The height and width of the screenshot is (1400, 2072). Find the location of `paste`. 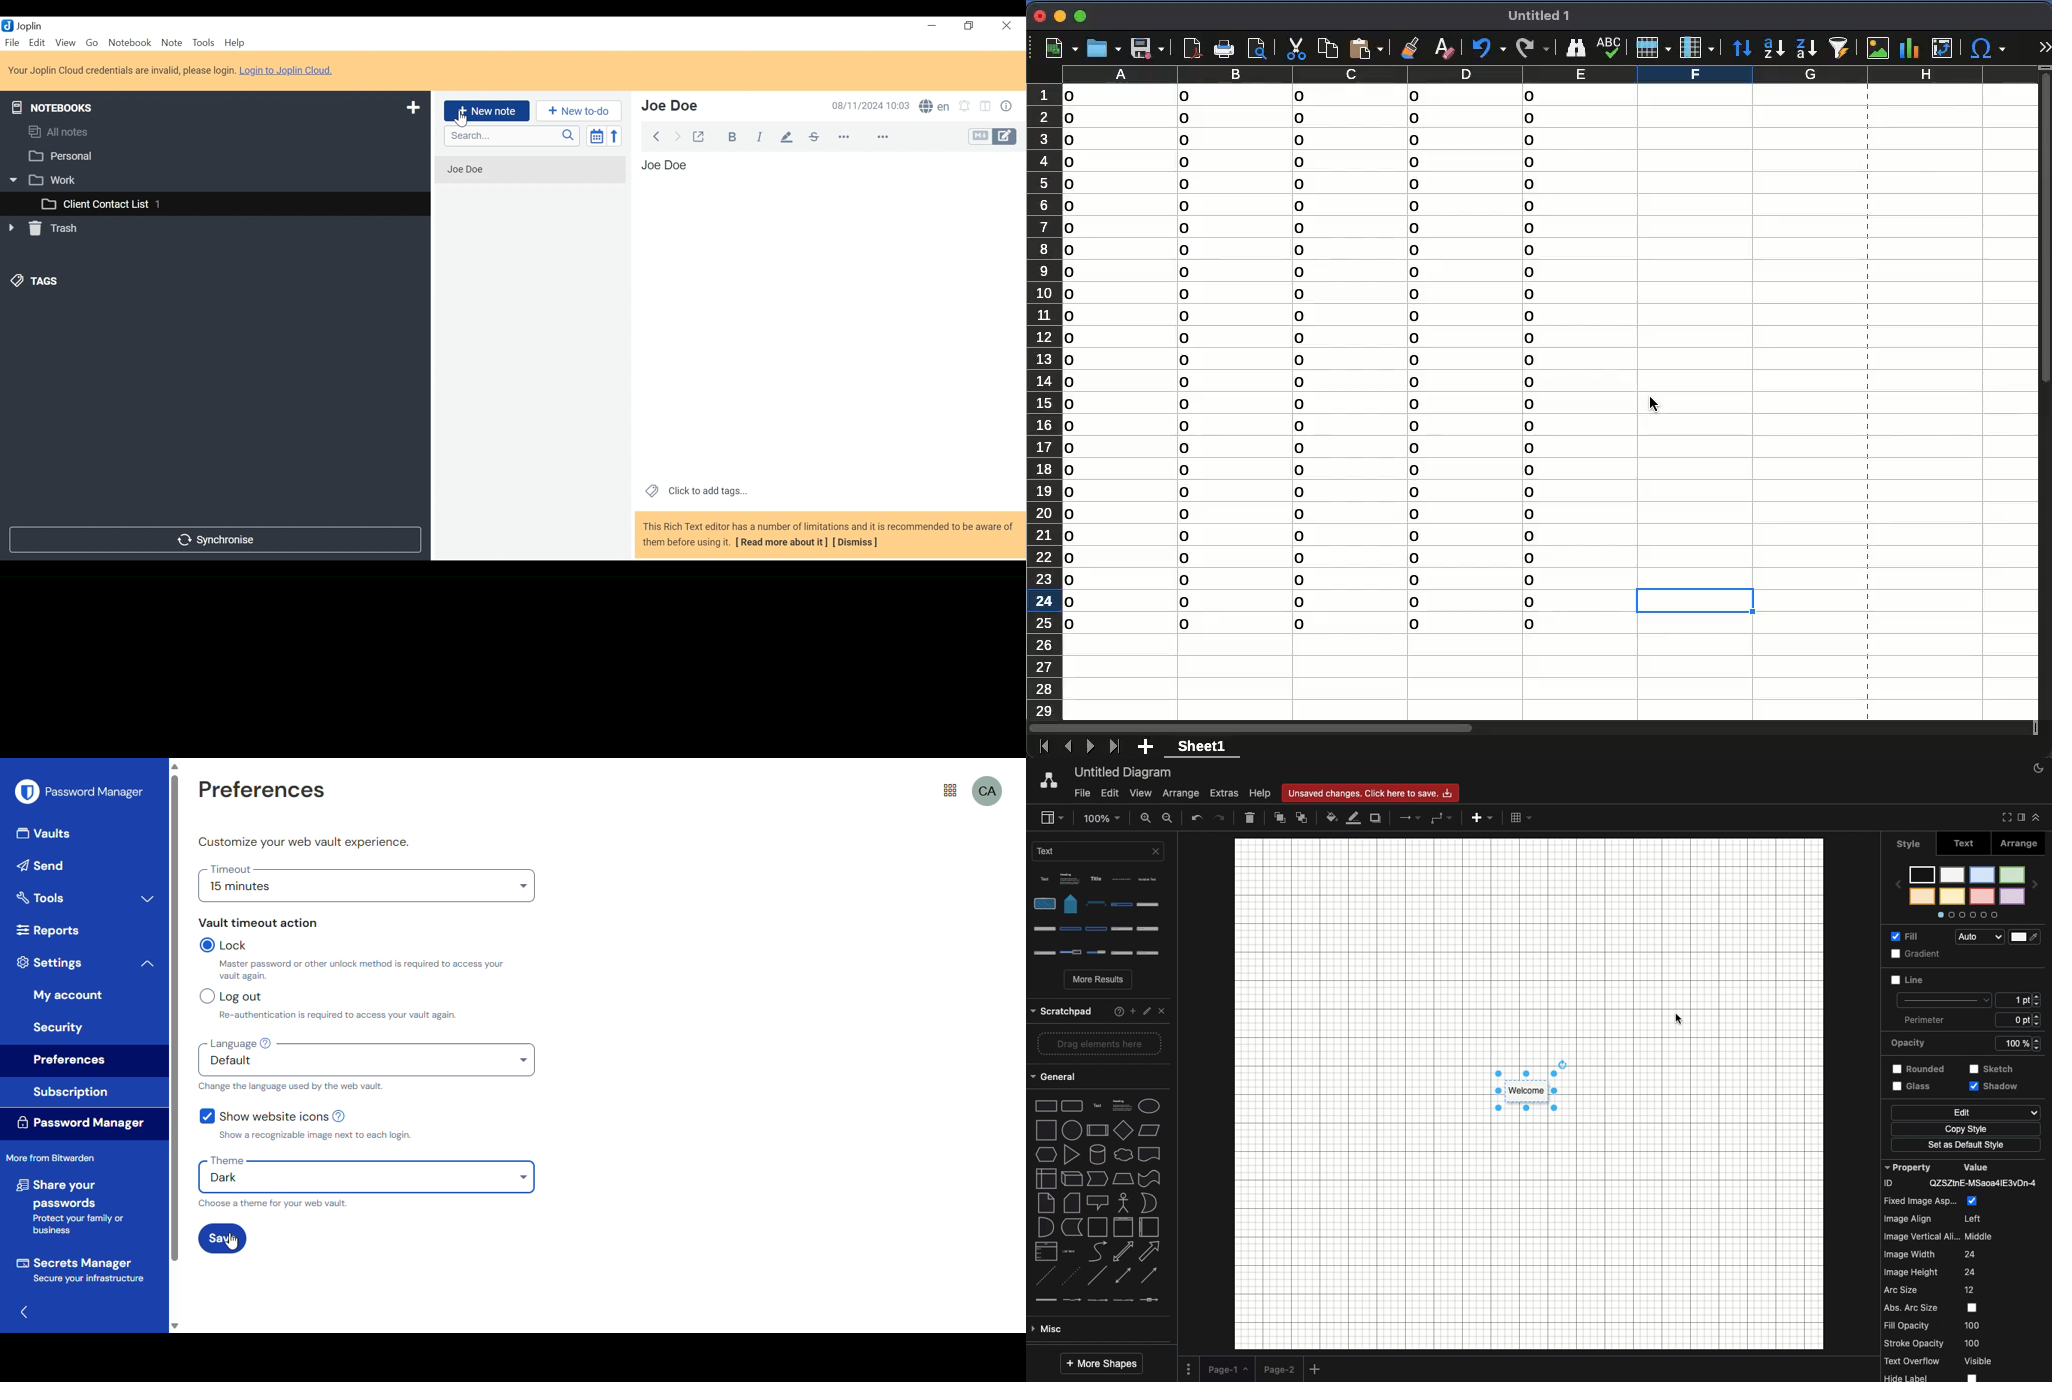

paste is located at coordinates (1367, 47).